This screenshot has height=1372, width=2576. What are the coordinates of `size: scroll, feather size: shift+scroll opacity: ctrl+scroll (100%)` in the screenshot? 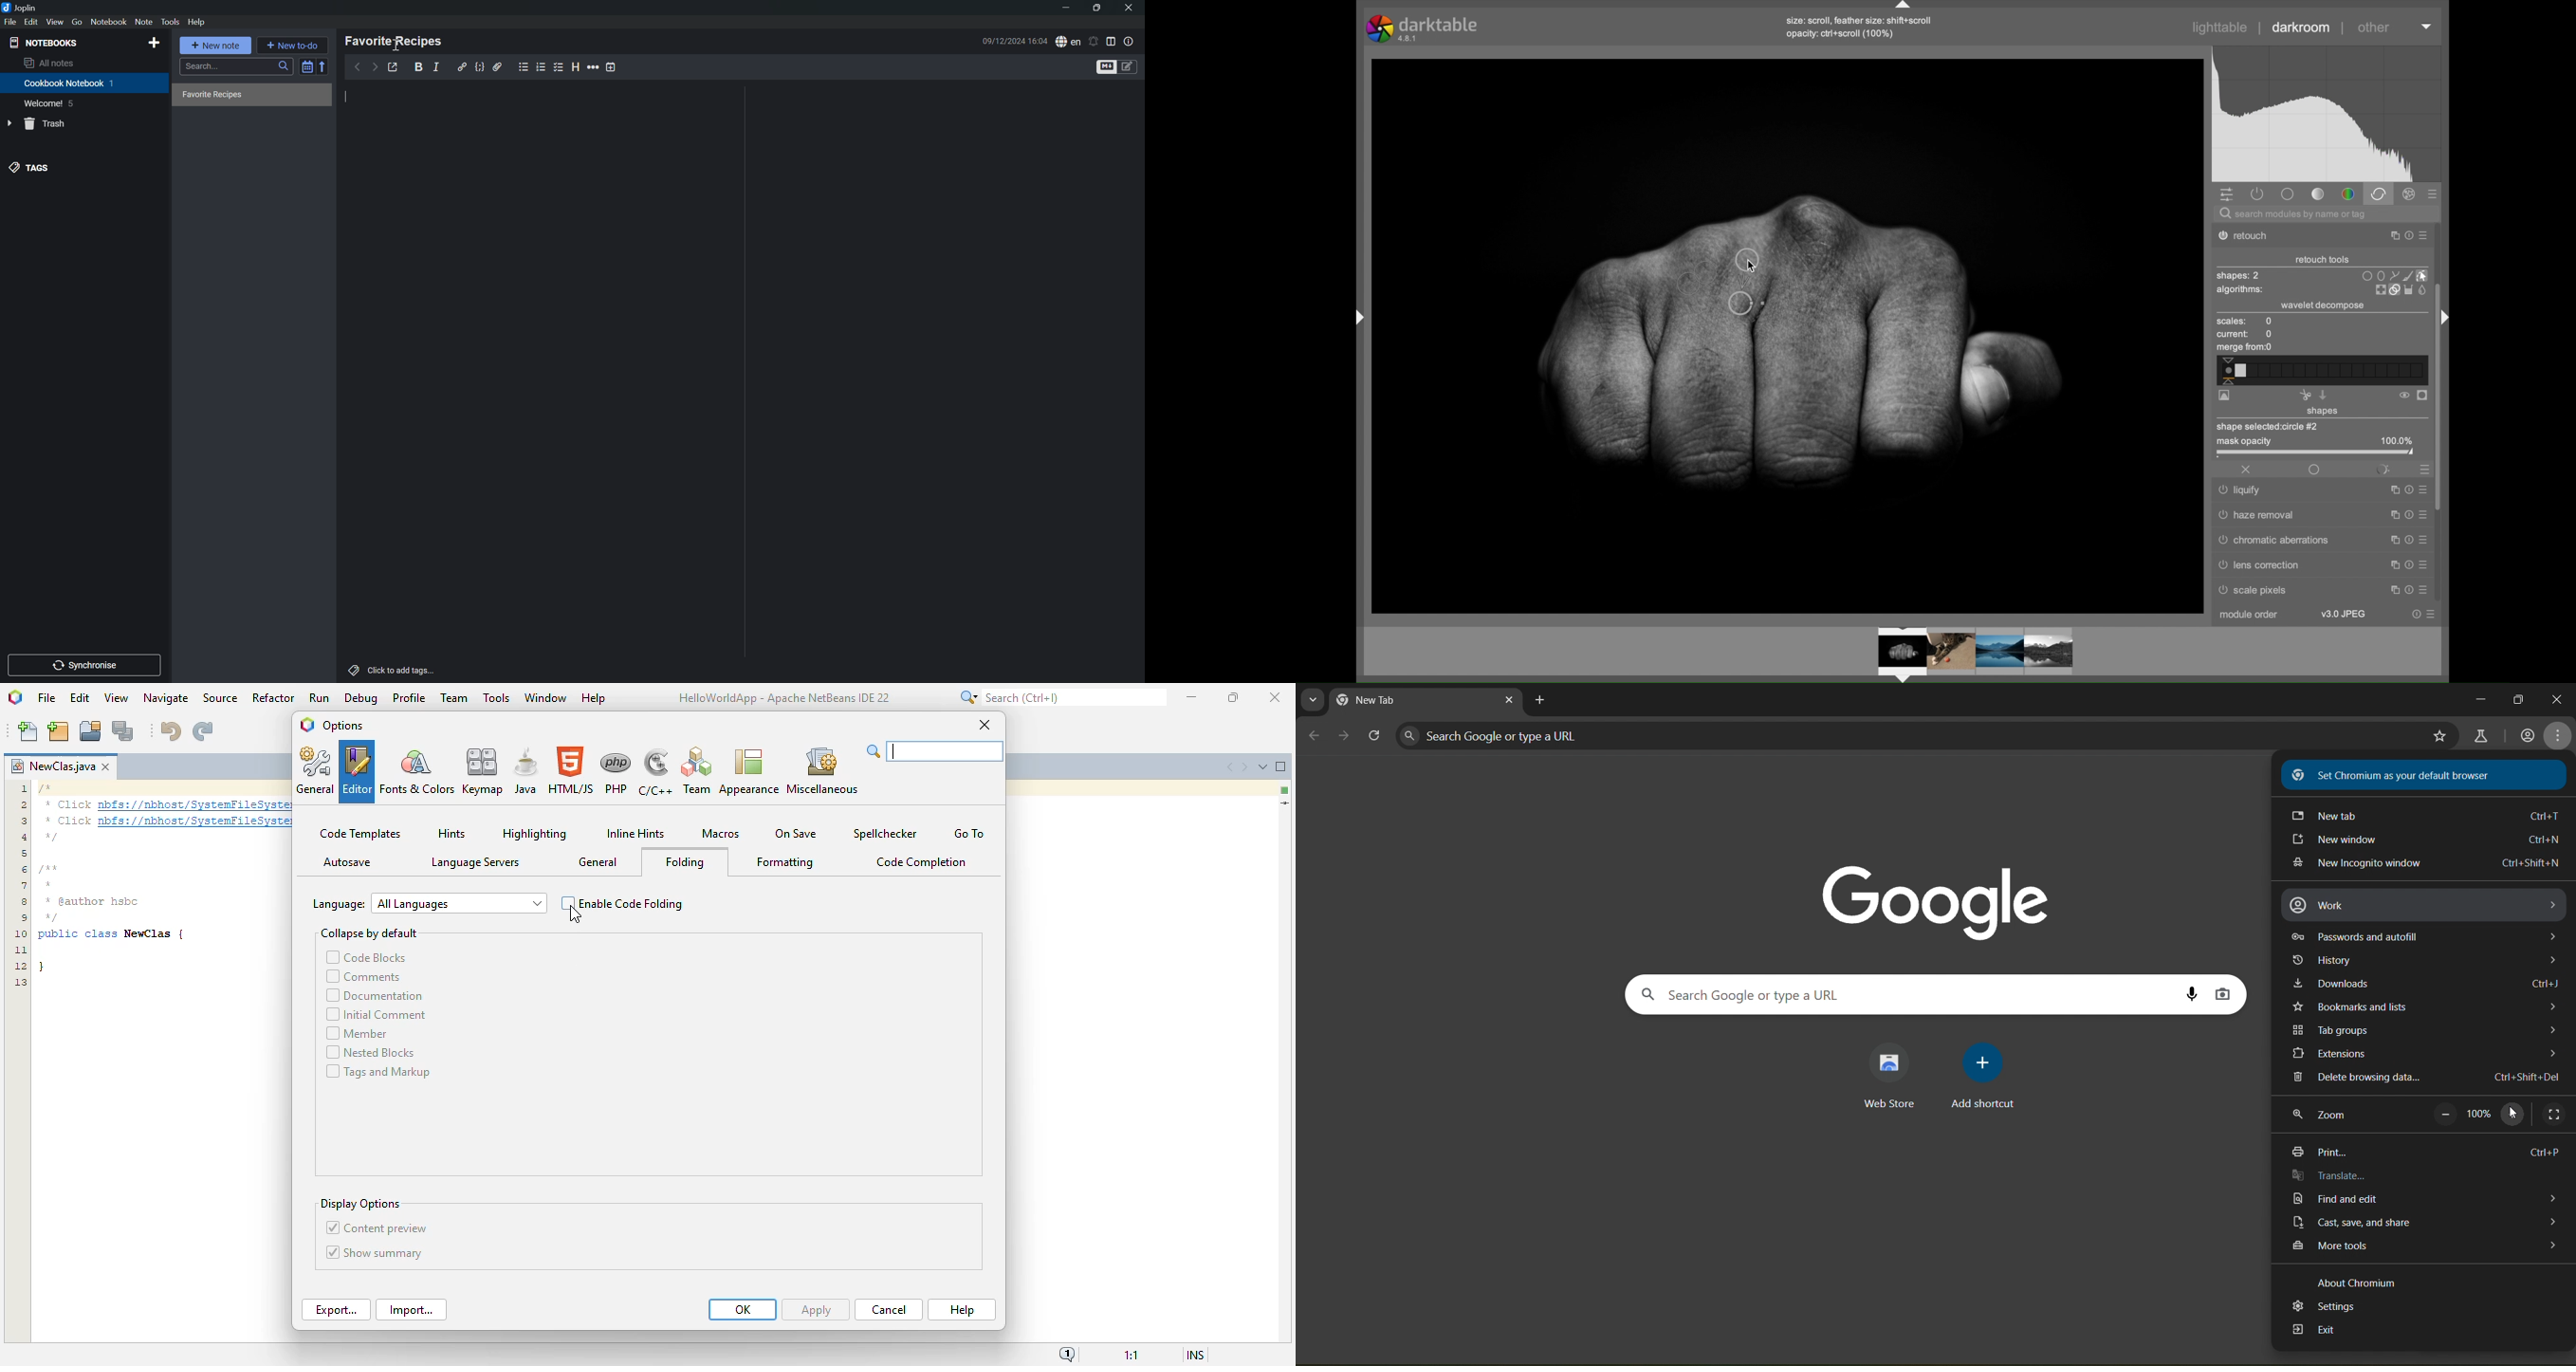 It's located at (1862, 27).